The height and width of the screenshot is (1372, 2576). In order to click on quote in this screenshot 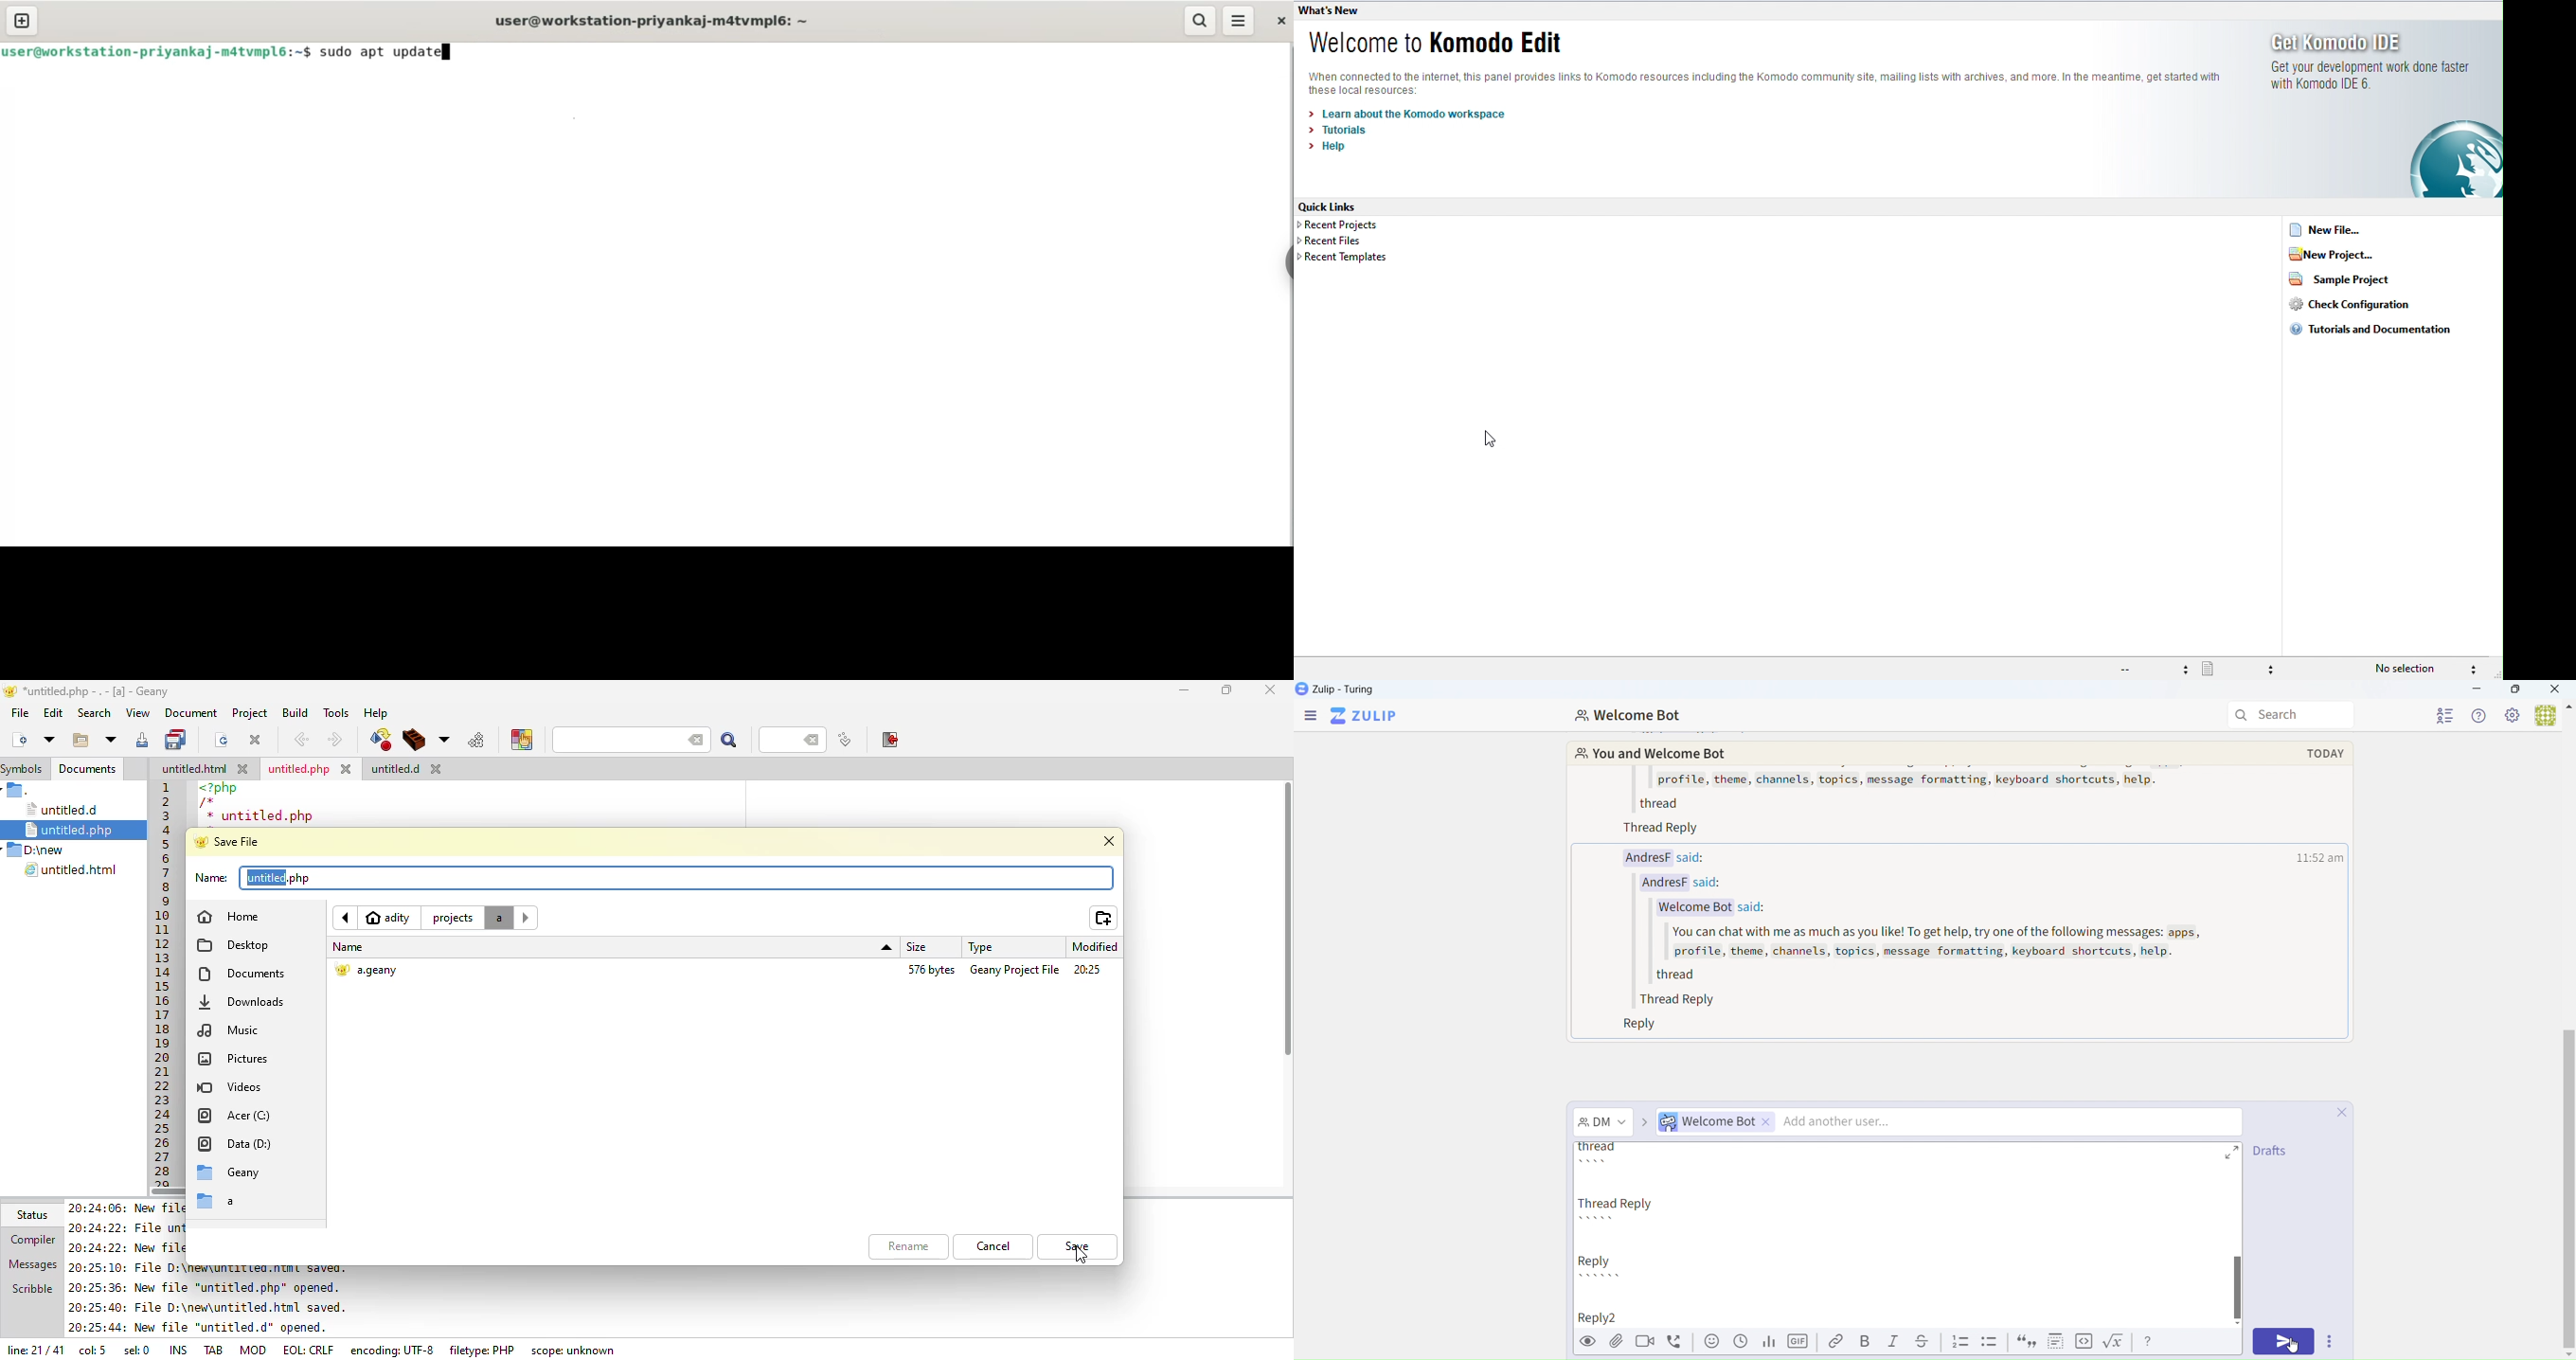, I will do `click(2026, 1343)`.